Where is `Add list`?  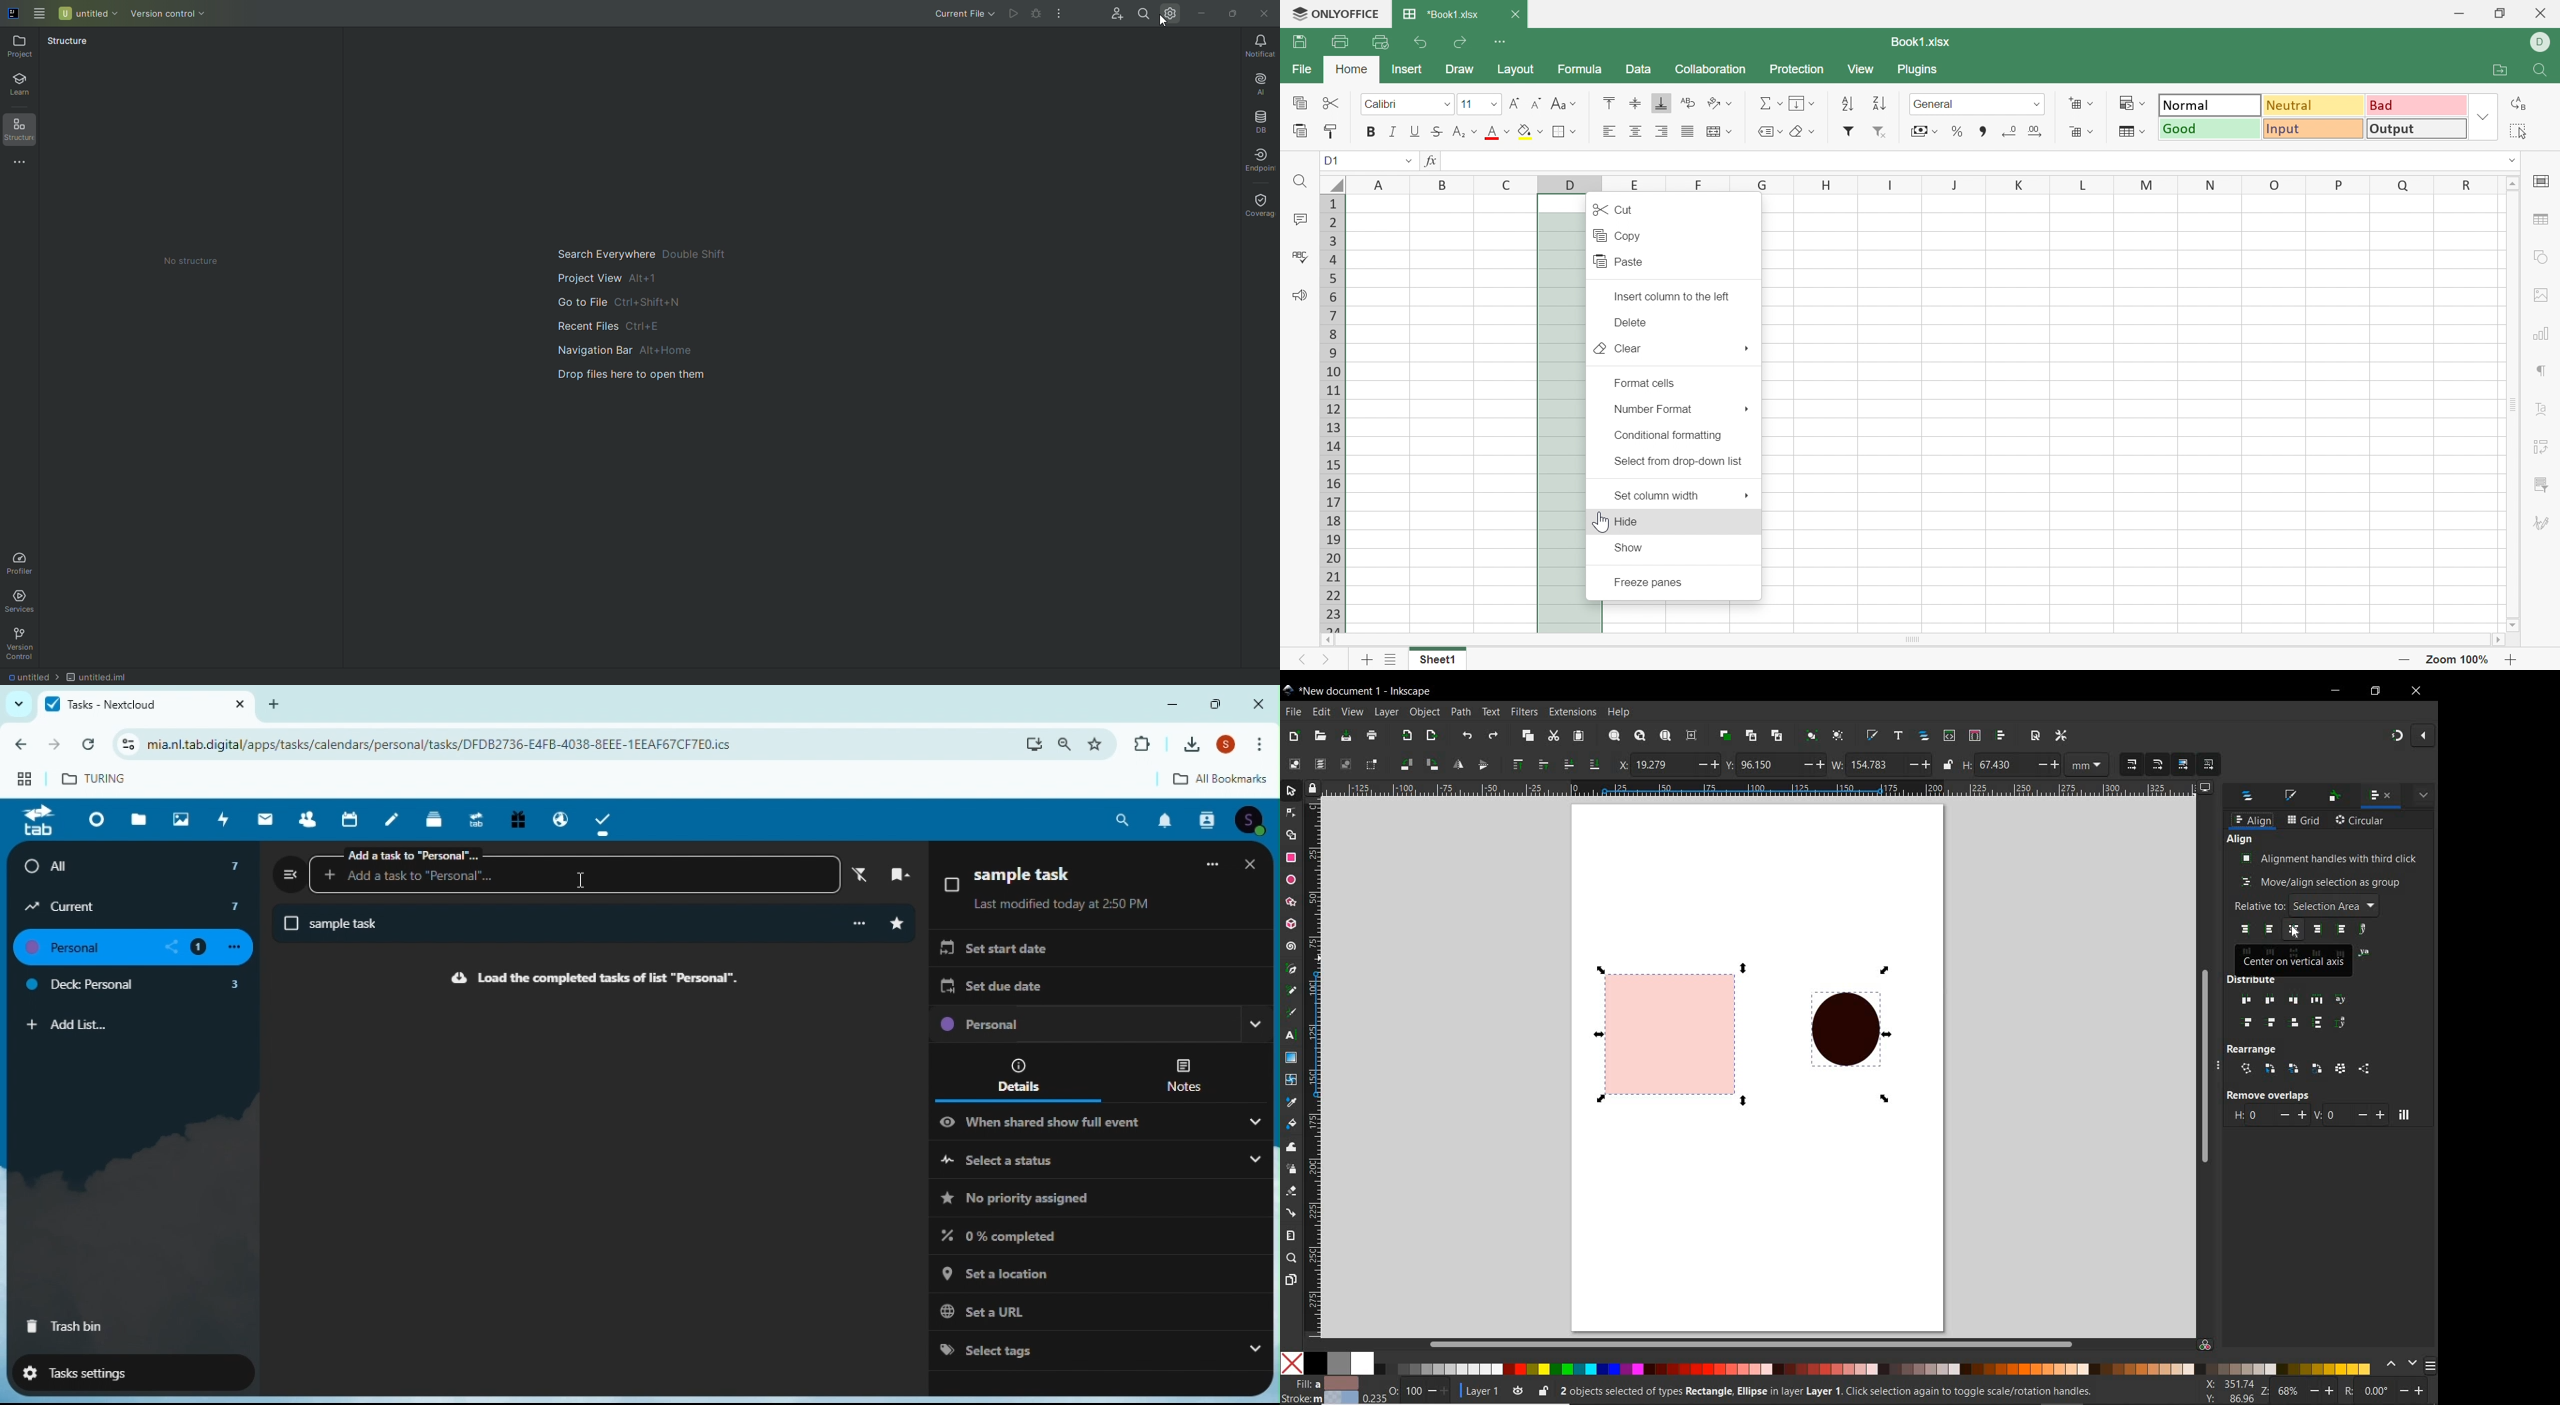 Add list is located at coordinates (68, 1025).